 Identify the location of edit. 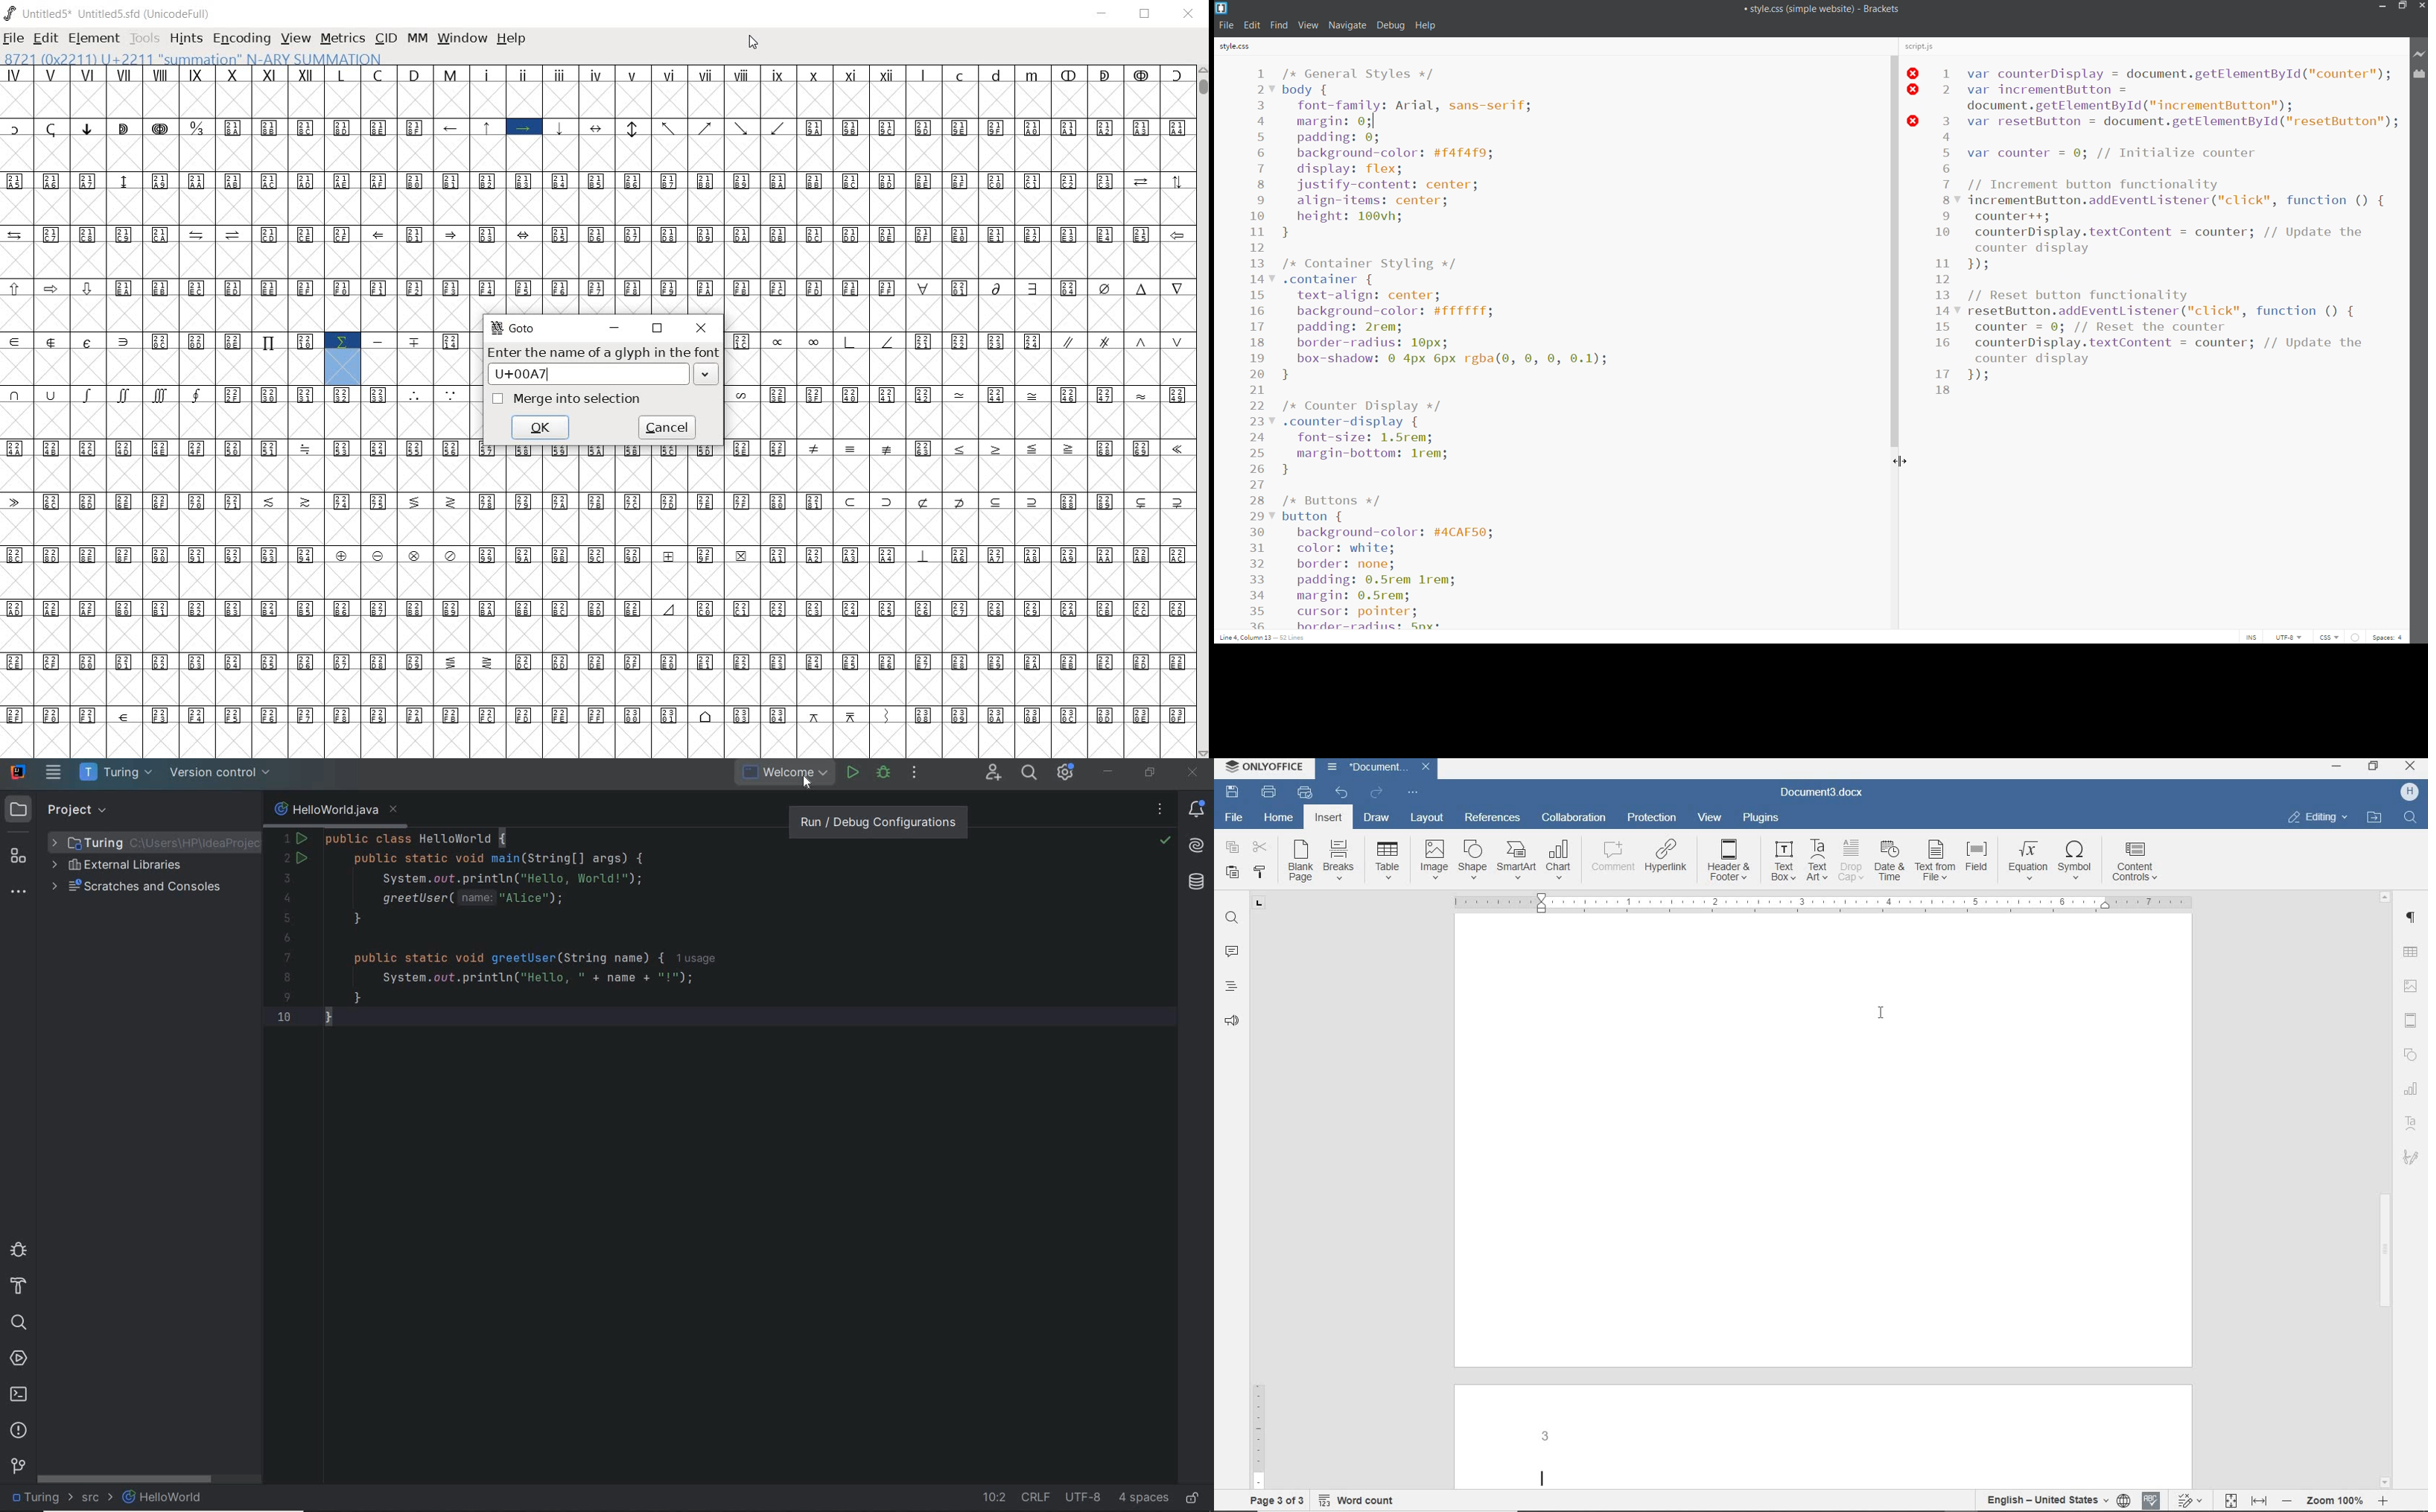
(1252, 25).